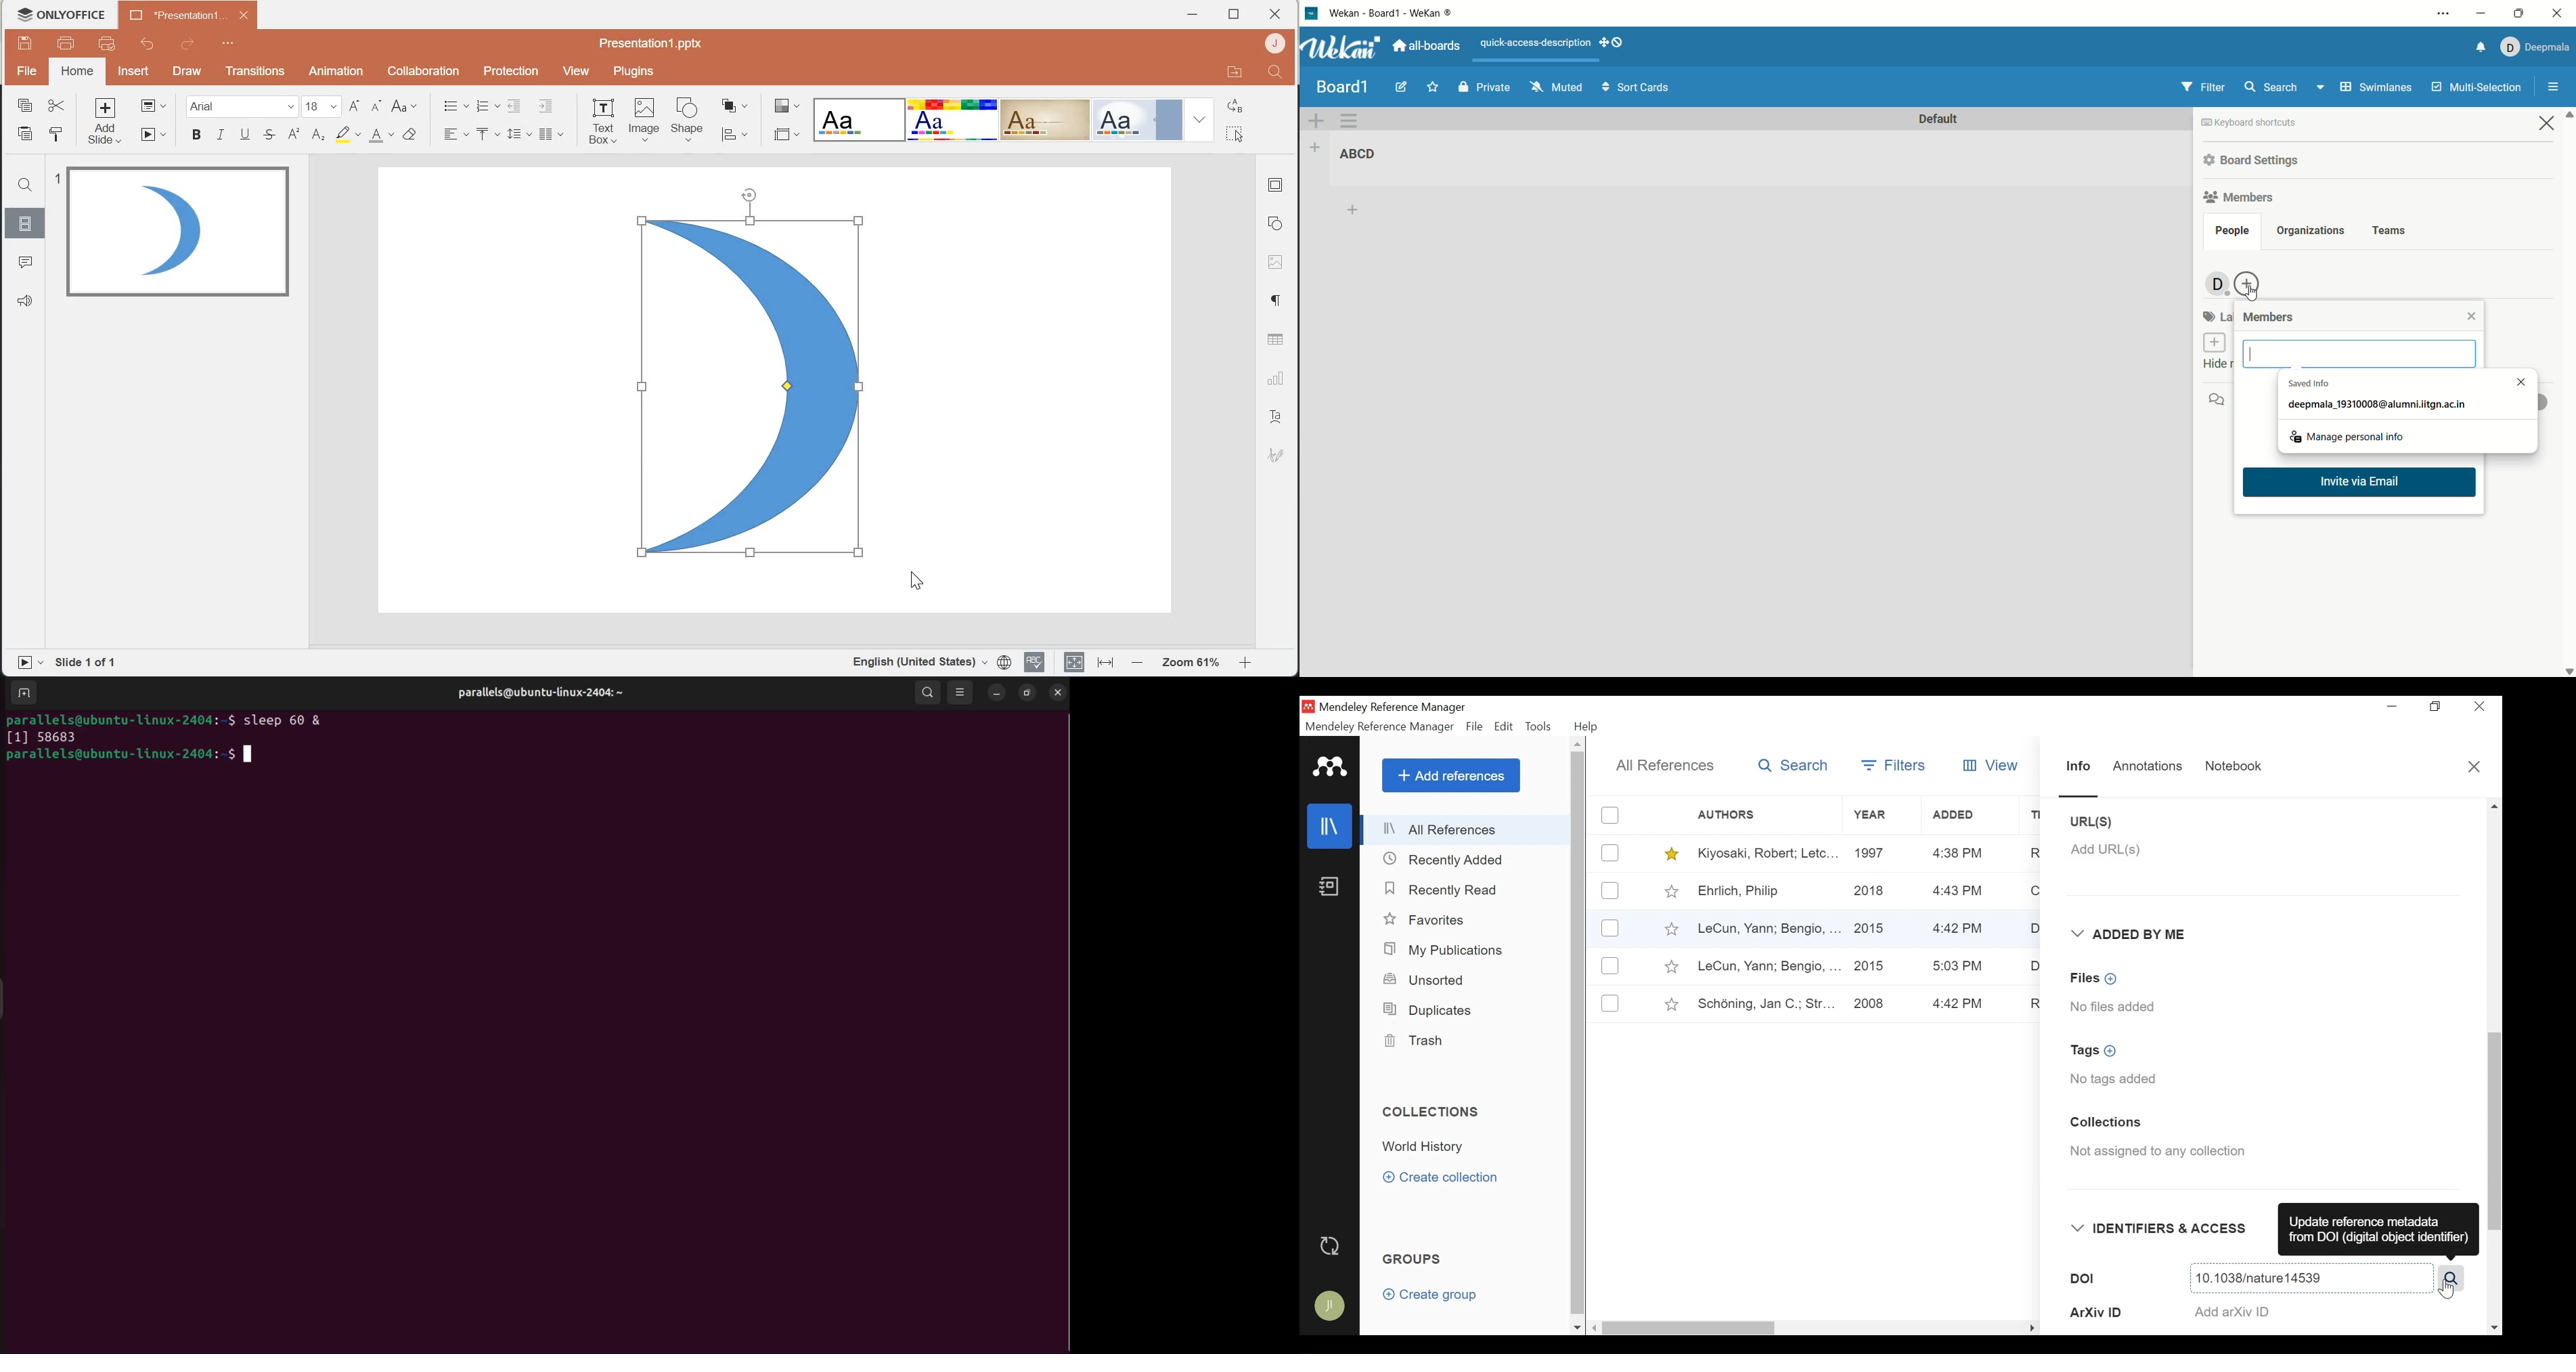 The height and width of the screenshot is (1372, 2576). What do you see at coordinates (1400, 707) in the screenshot?
I see `Mendeley Reference Manger` at bounding box center [1400, 707].